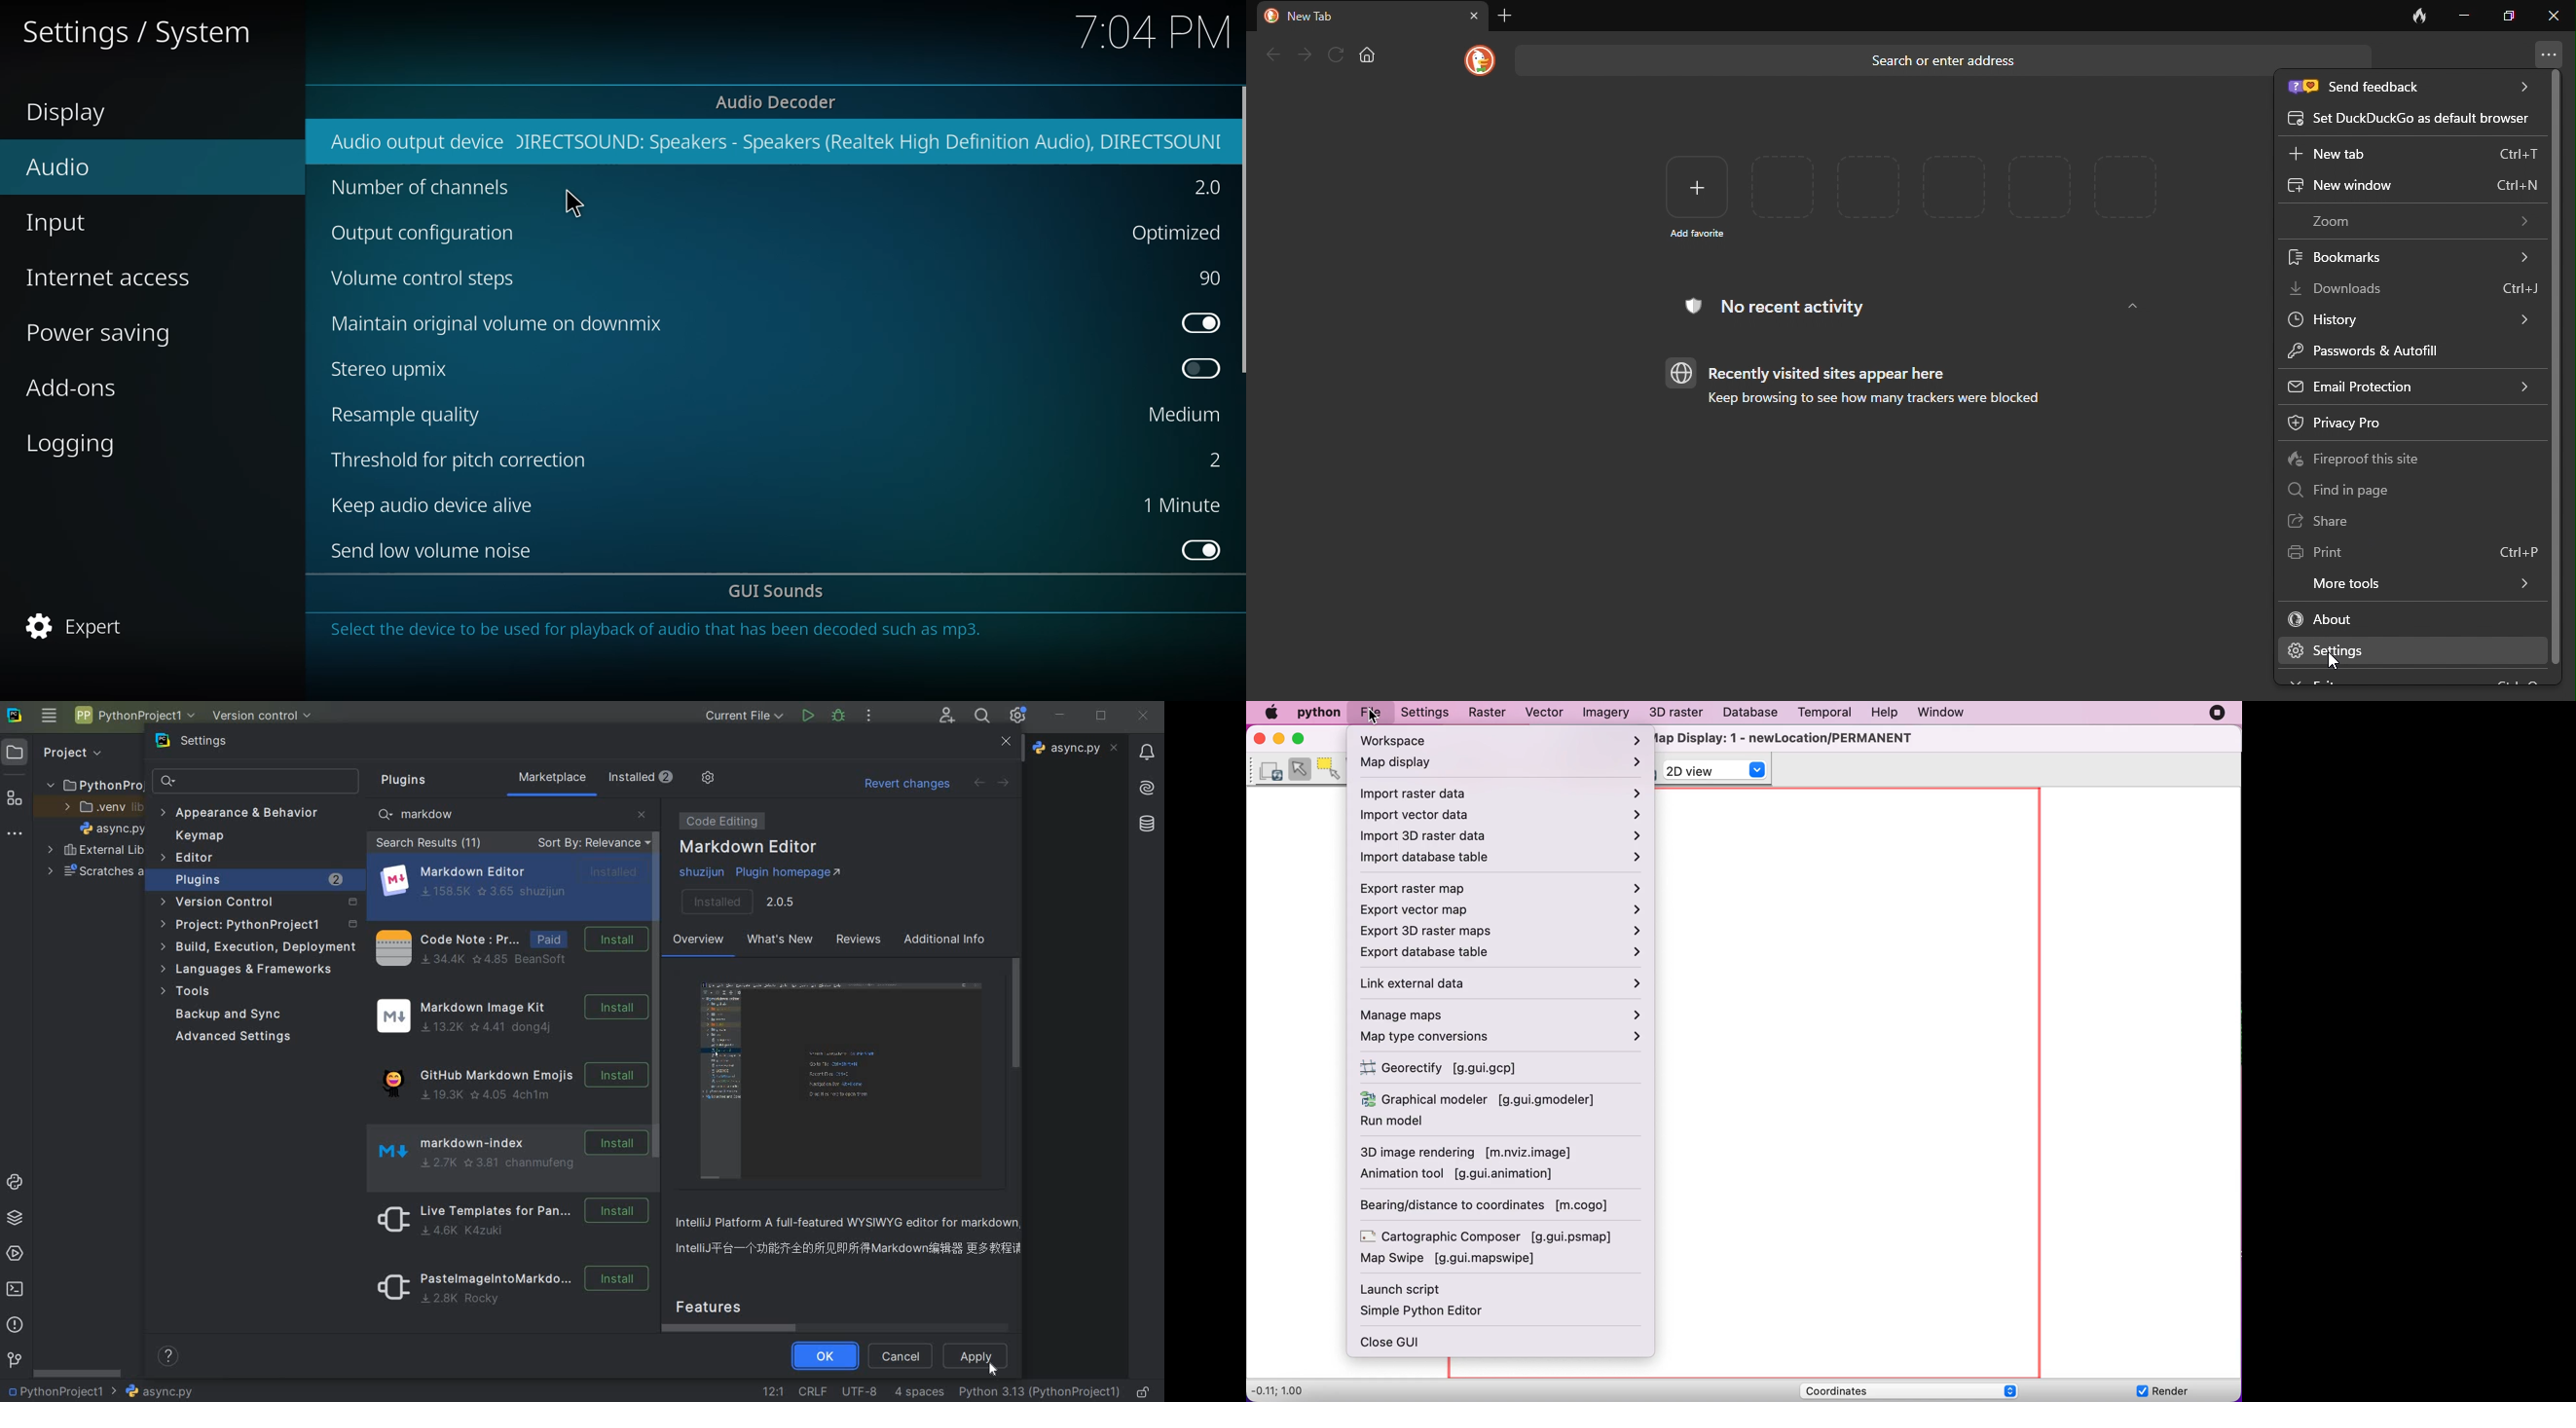  Describe the element at coordinates (1172, 231) in the screenshot. I see `optimized` at that location.